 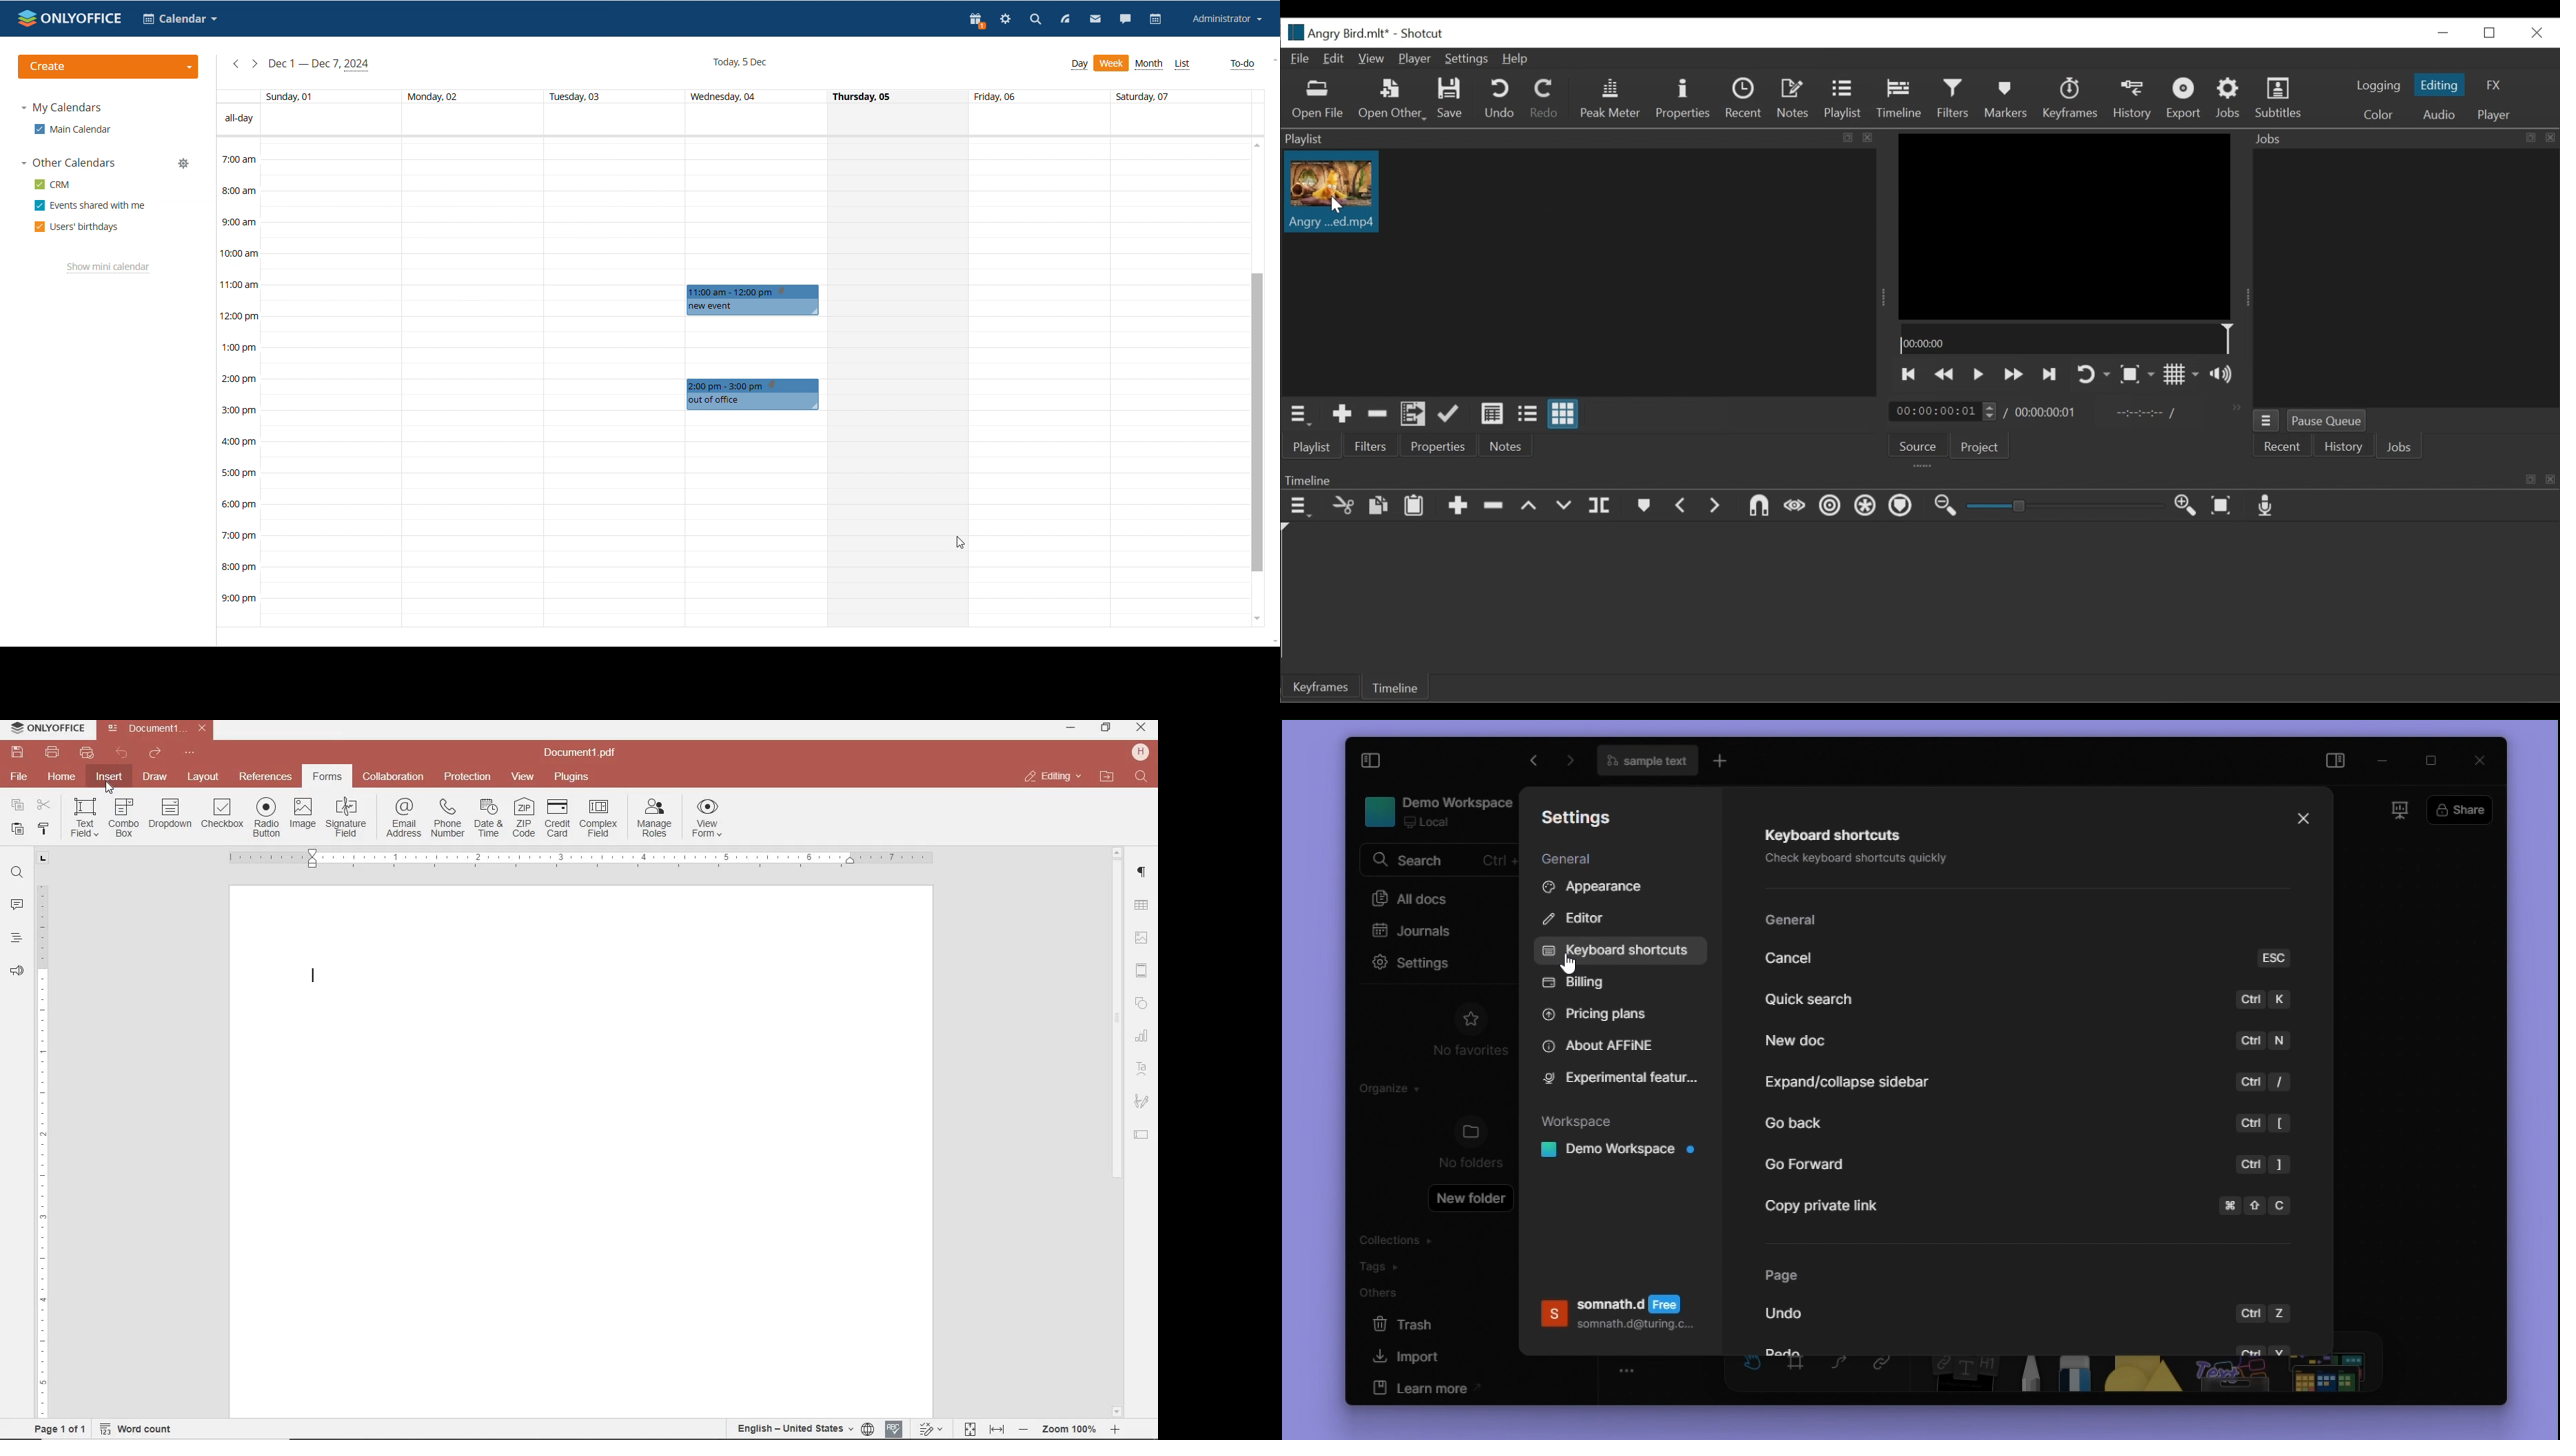 I want to click on view form, so click(x=708, y=820).